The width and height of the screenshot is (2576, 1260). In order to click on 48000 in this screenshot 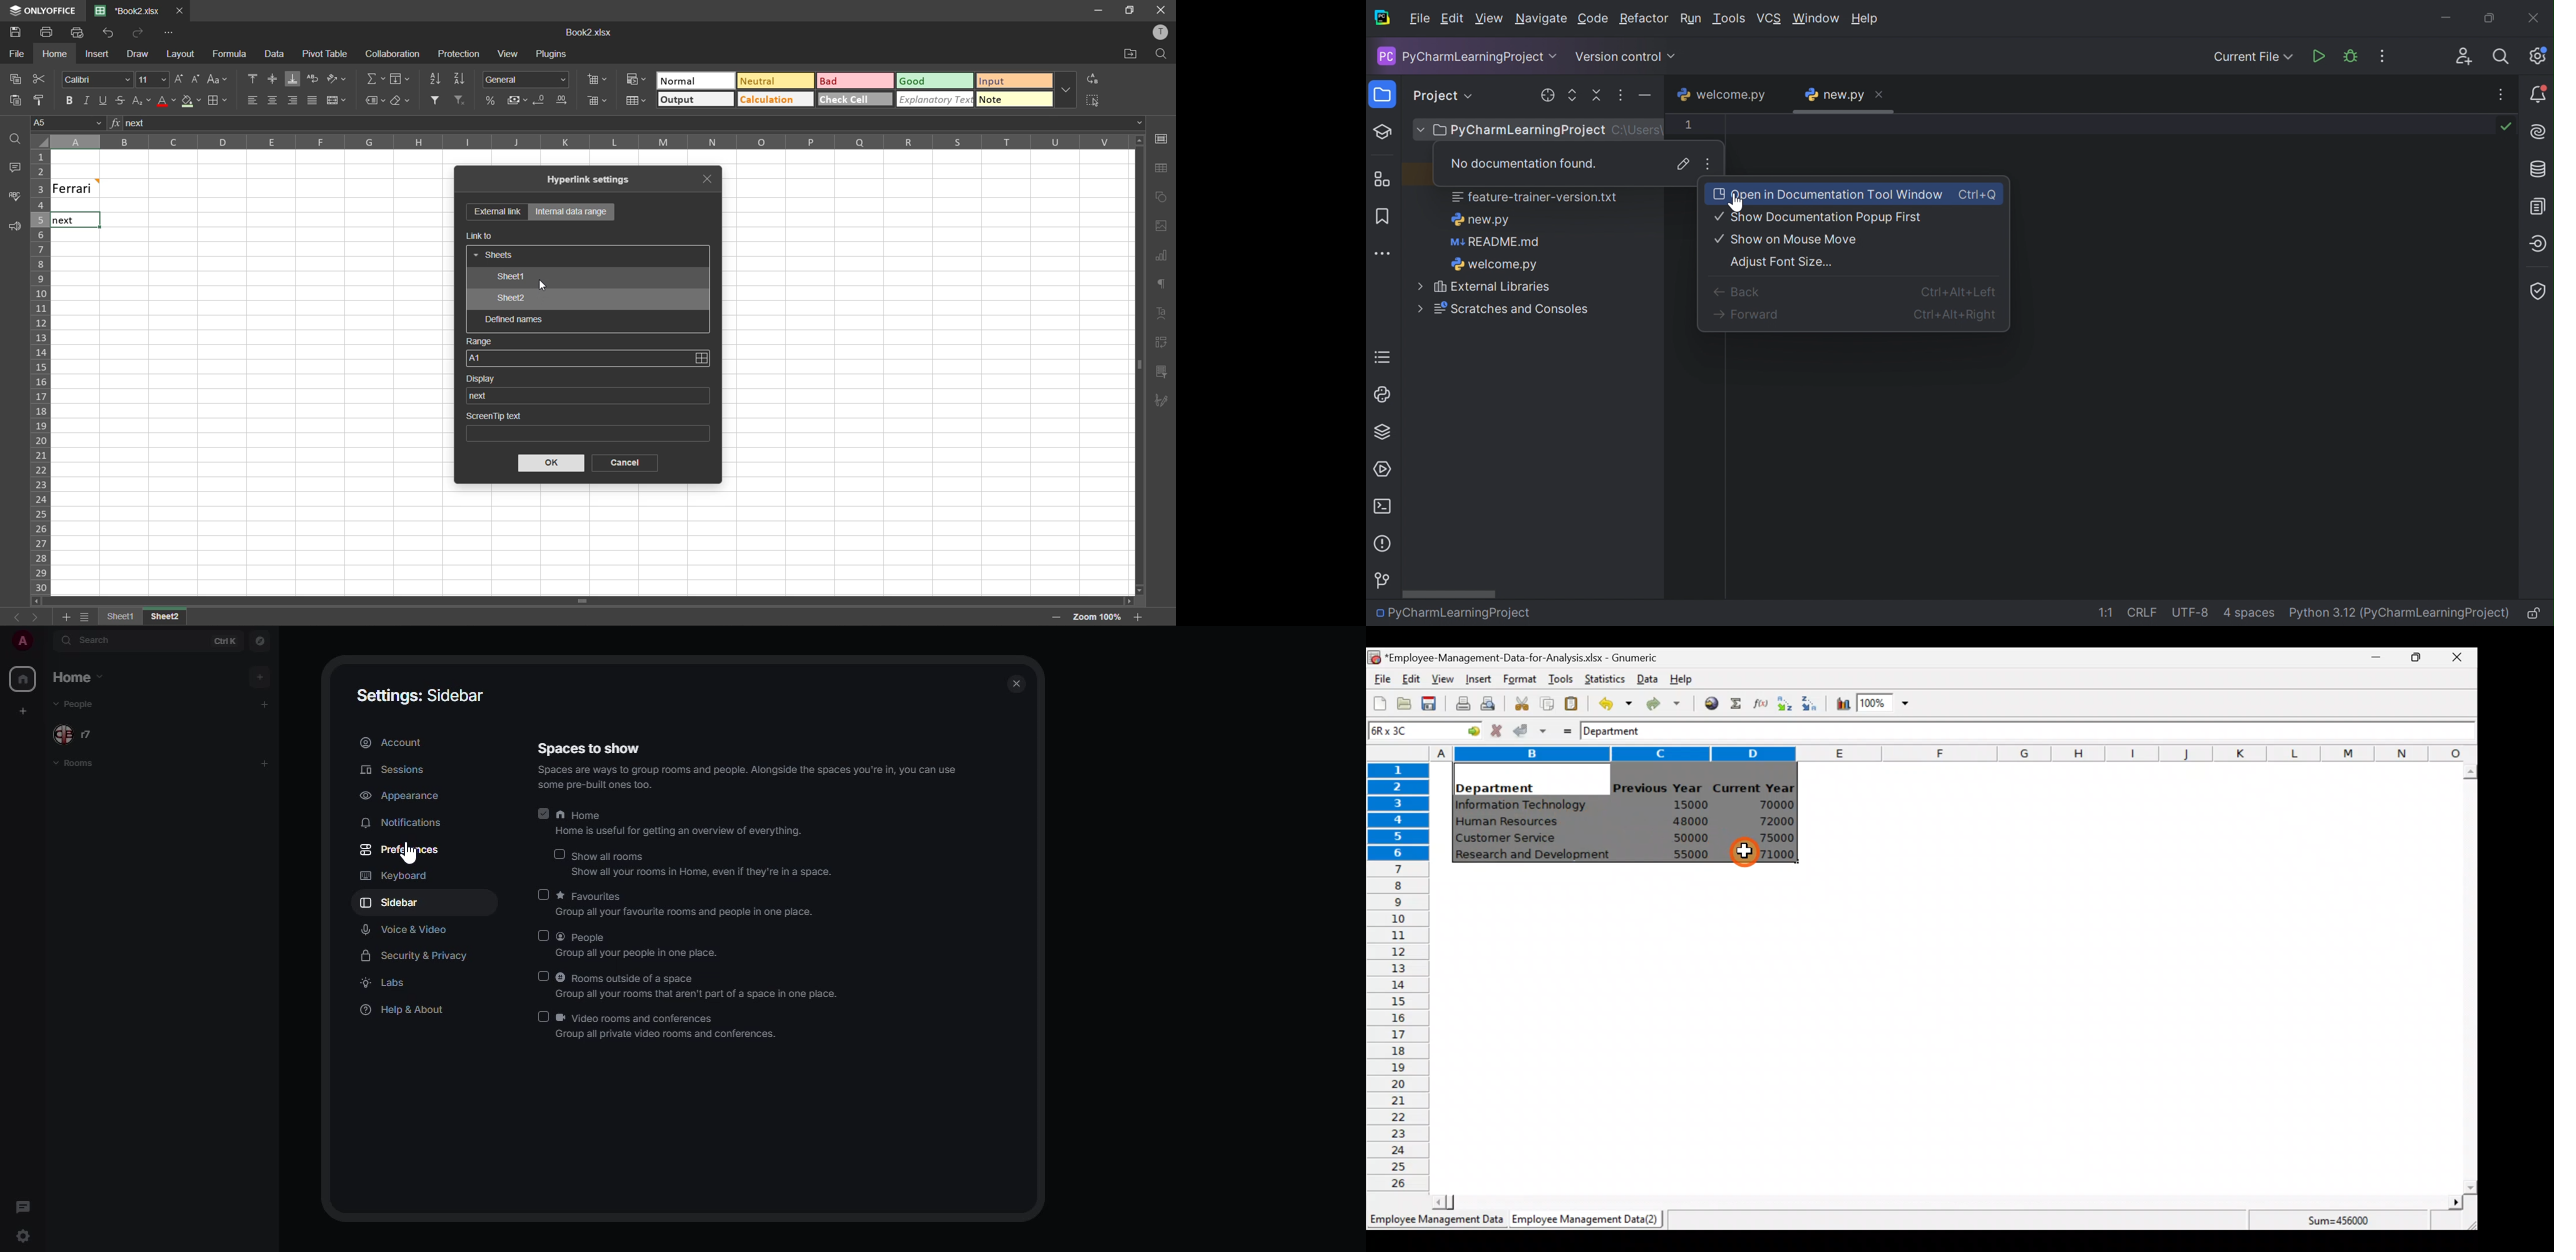, I will do `click(1690, 821)`.